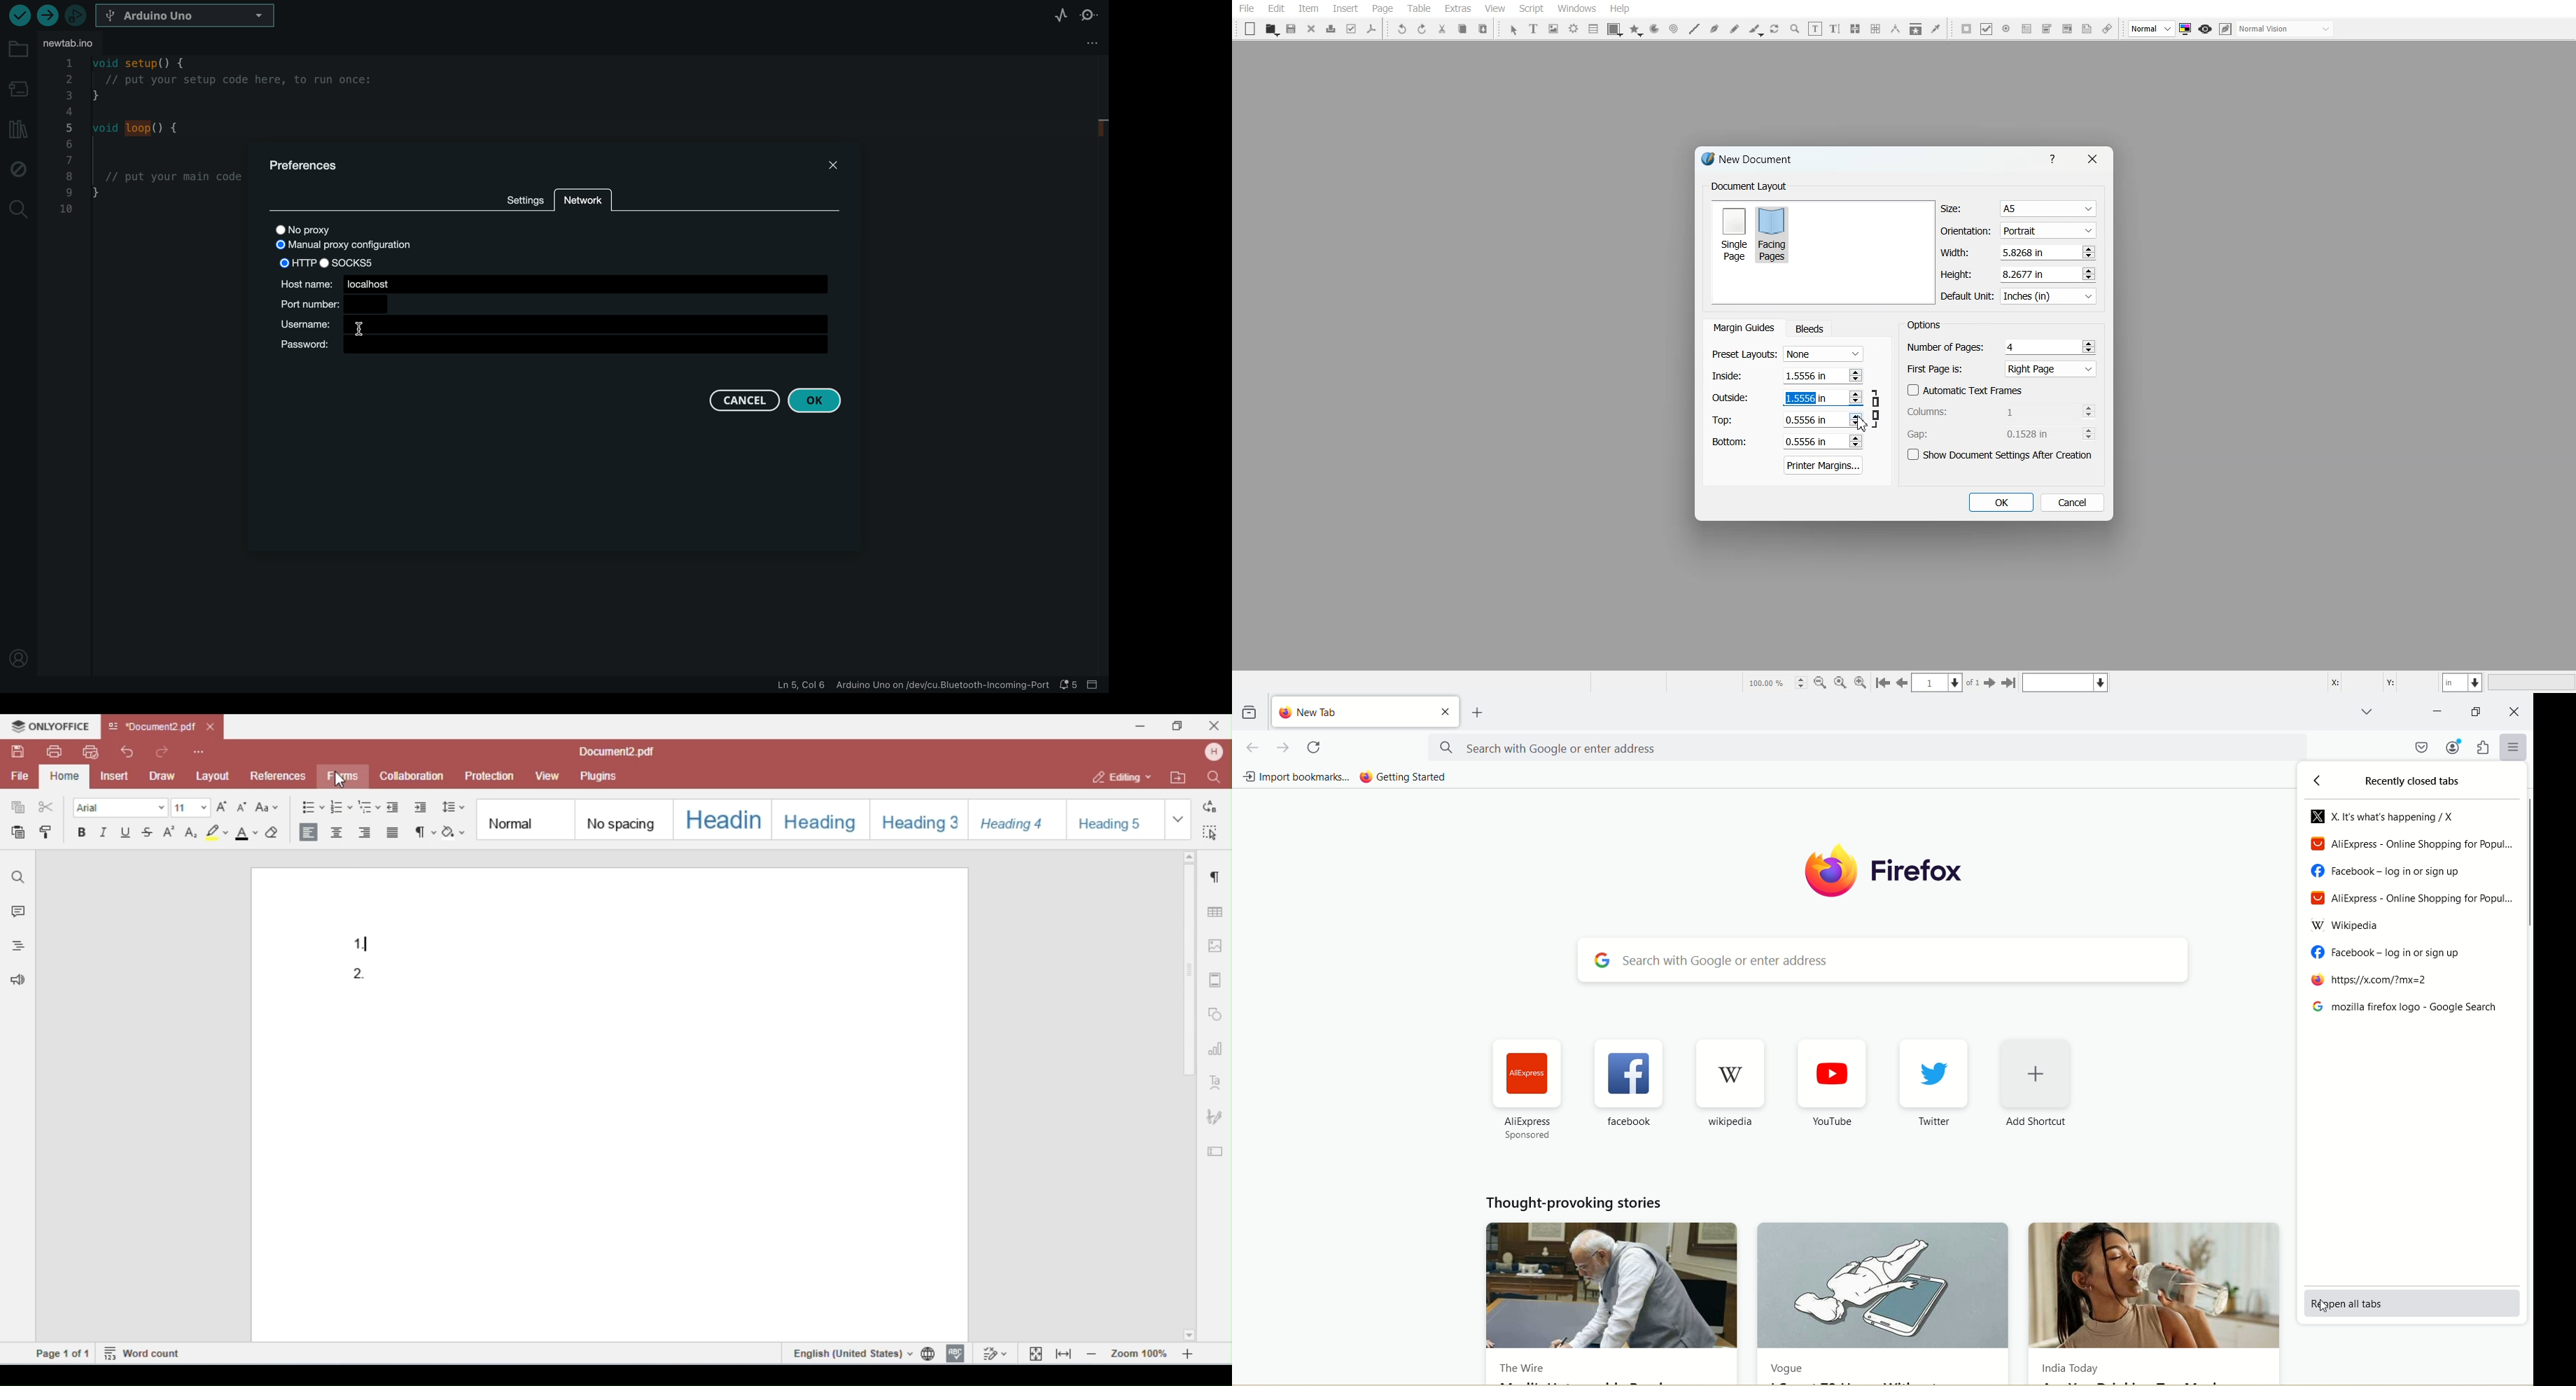  What do you see at coordinates (1574, 29) in the screenshot?
I see `Render Frame` at bounding box center [1574, 29].